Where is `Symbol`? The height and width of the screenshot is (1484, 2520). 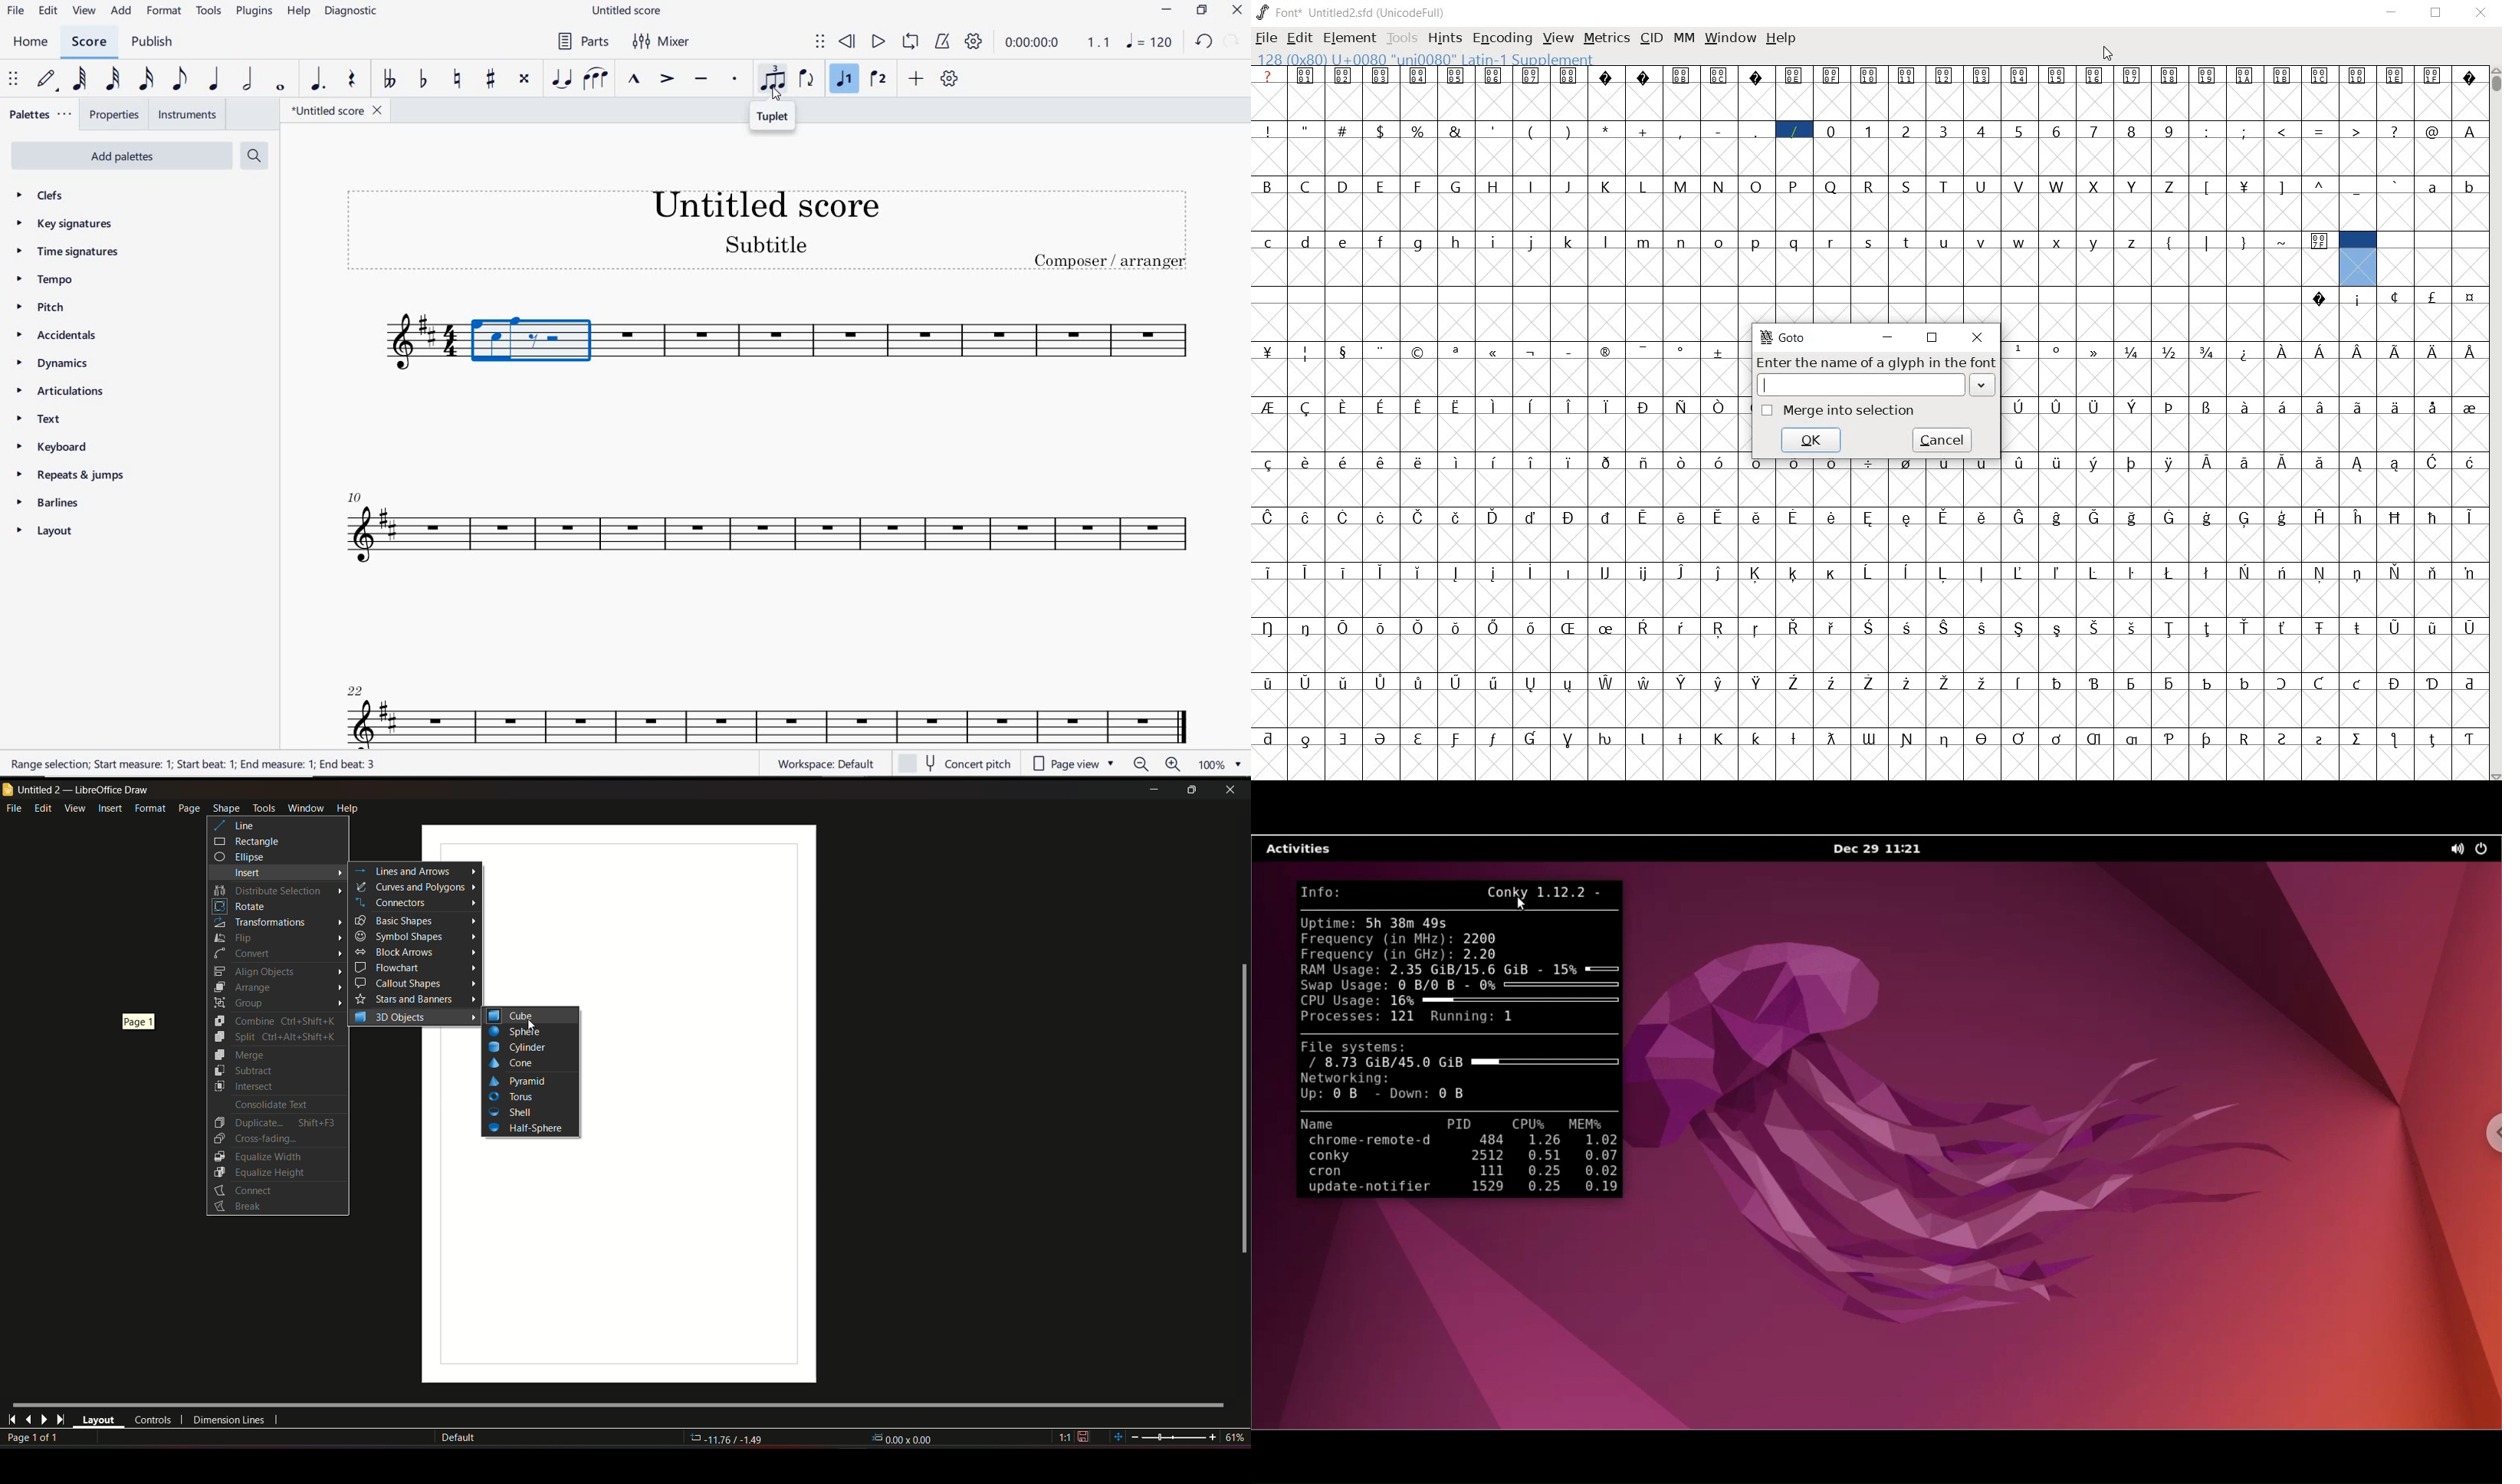 Symbol is located at coordinates (2172, 517).